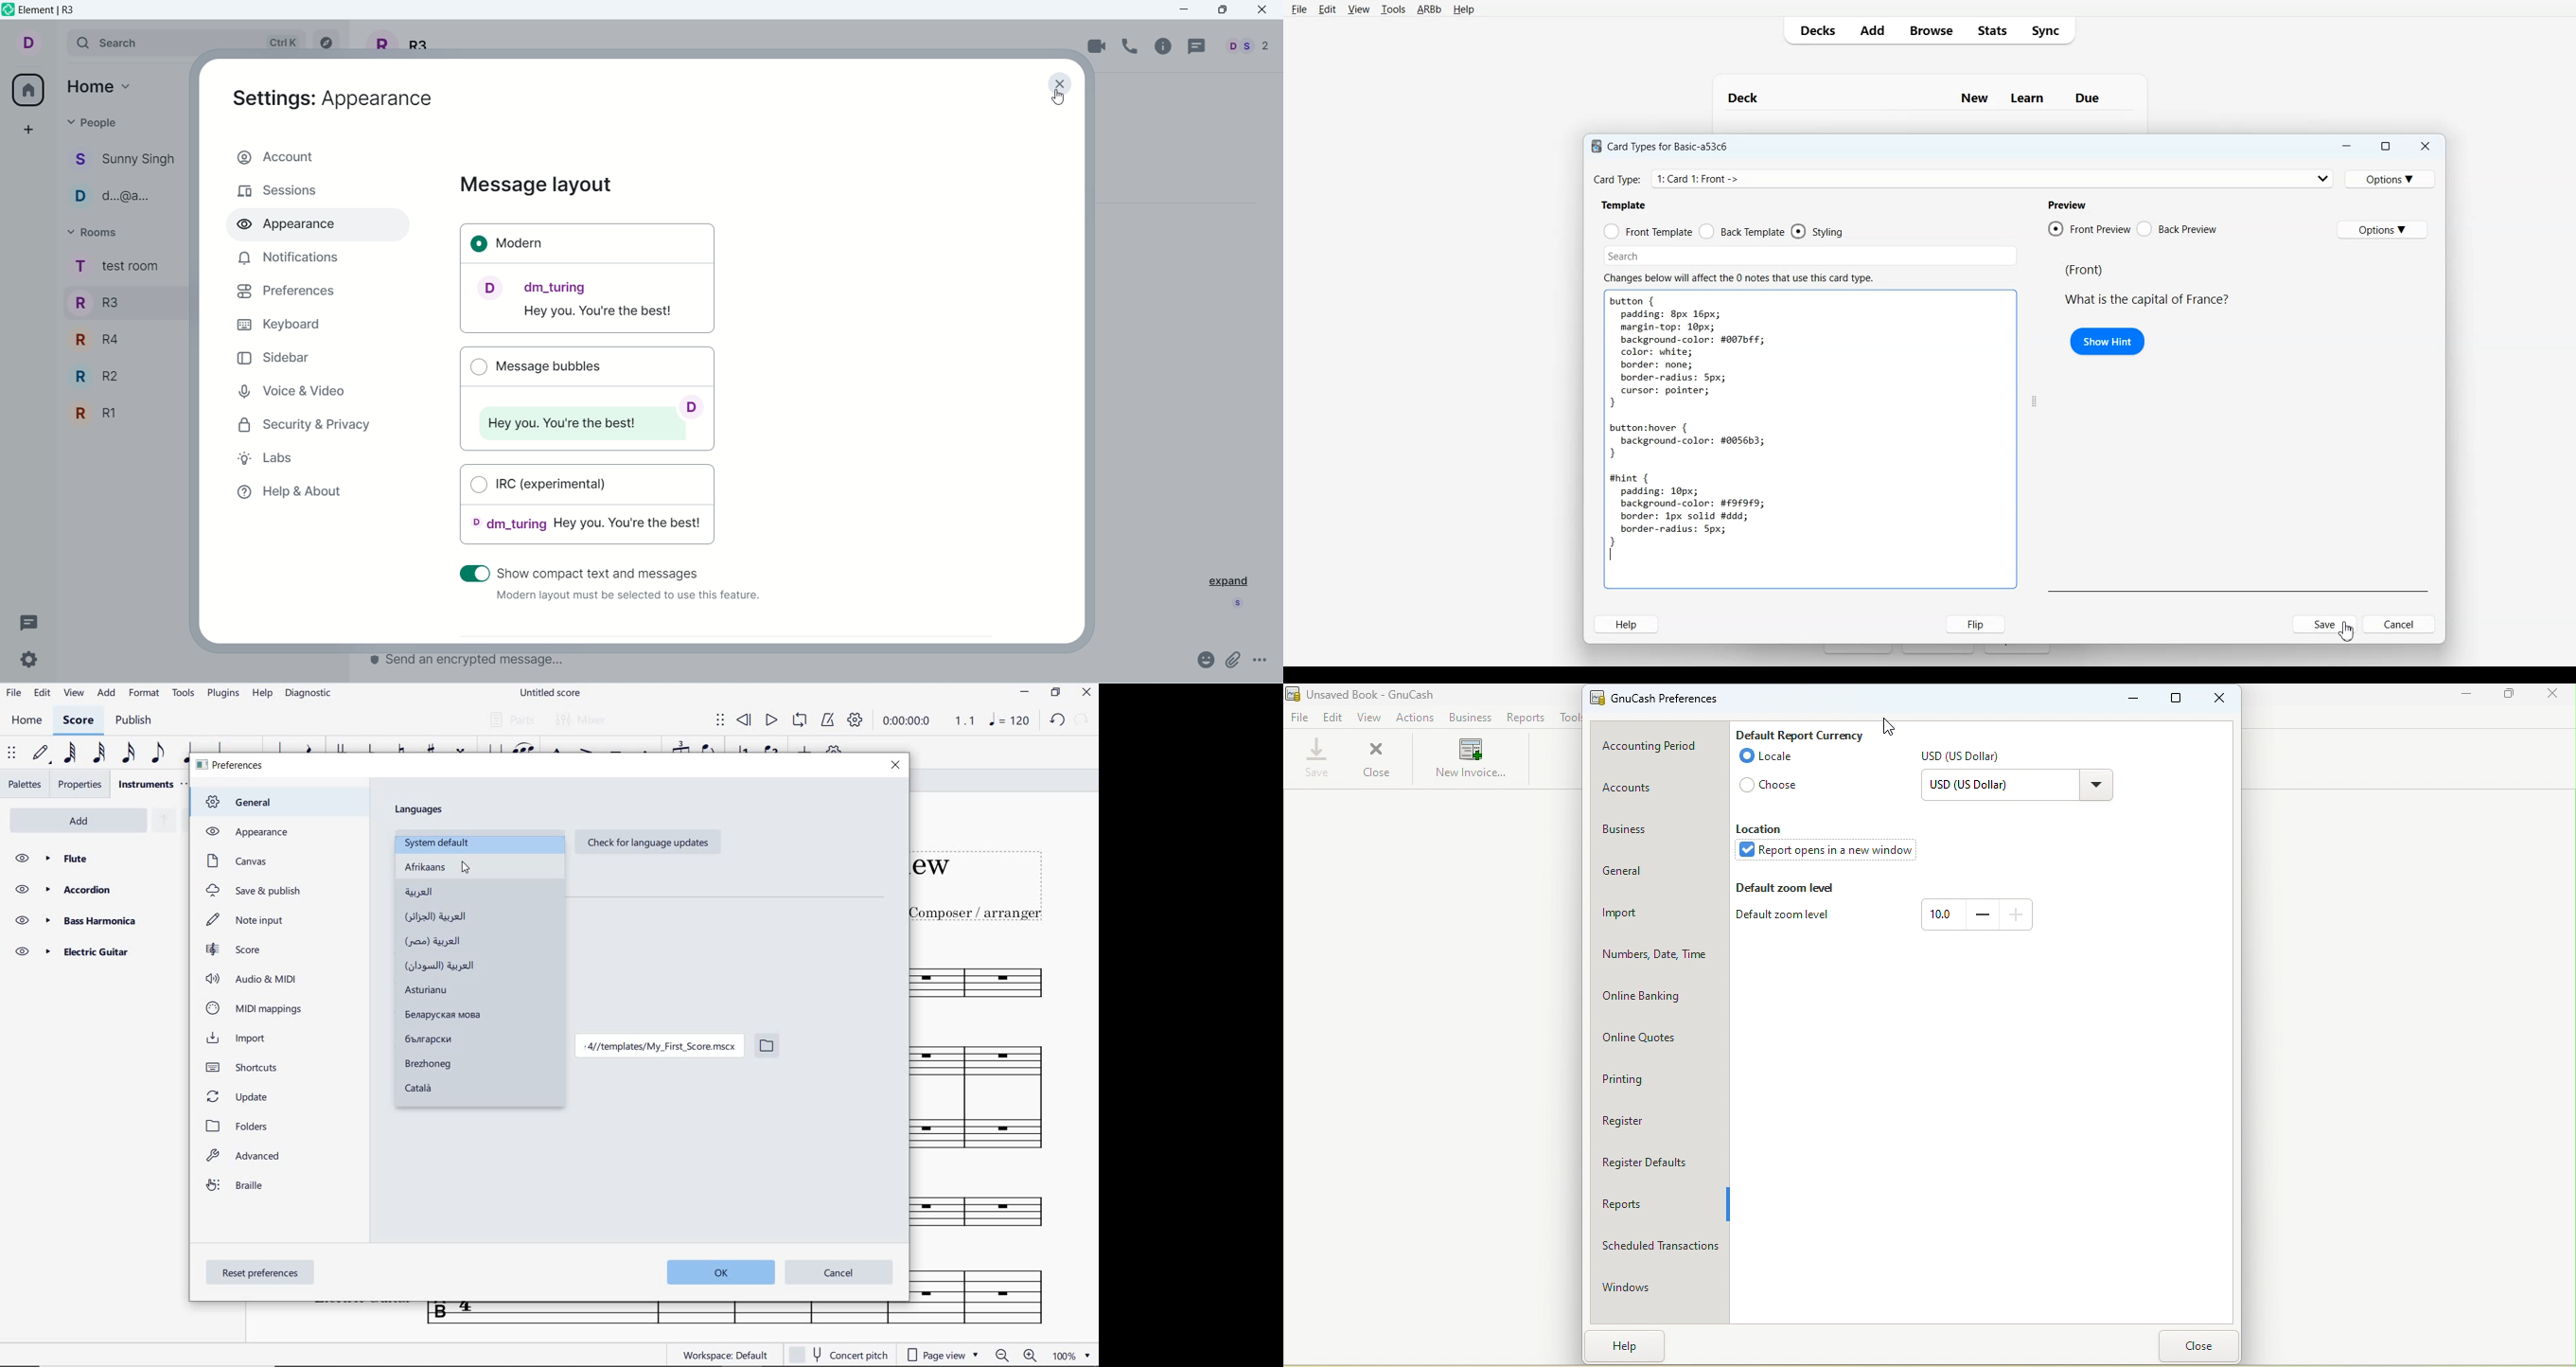 This screenshot has width=2576, height=1372. What do you see at coordinates (857, 723) in the screenshot?
I see `playback settings` at bounding box center [857, 723].